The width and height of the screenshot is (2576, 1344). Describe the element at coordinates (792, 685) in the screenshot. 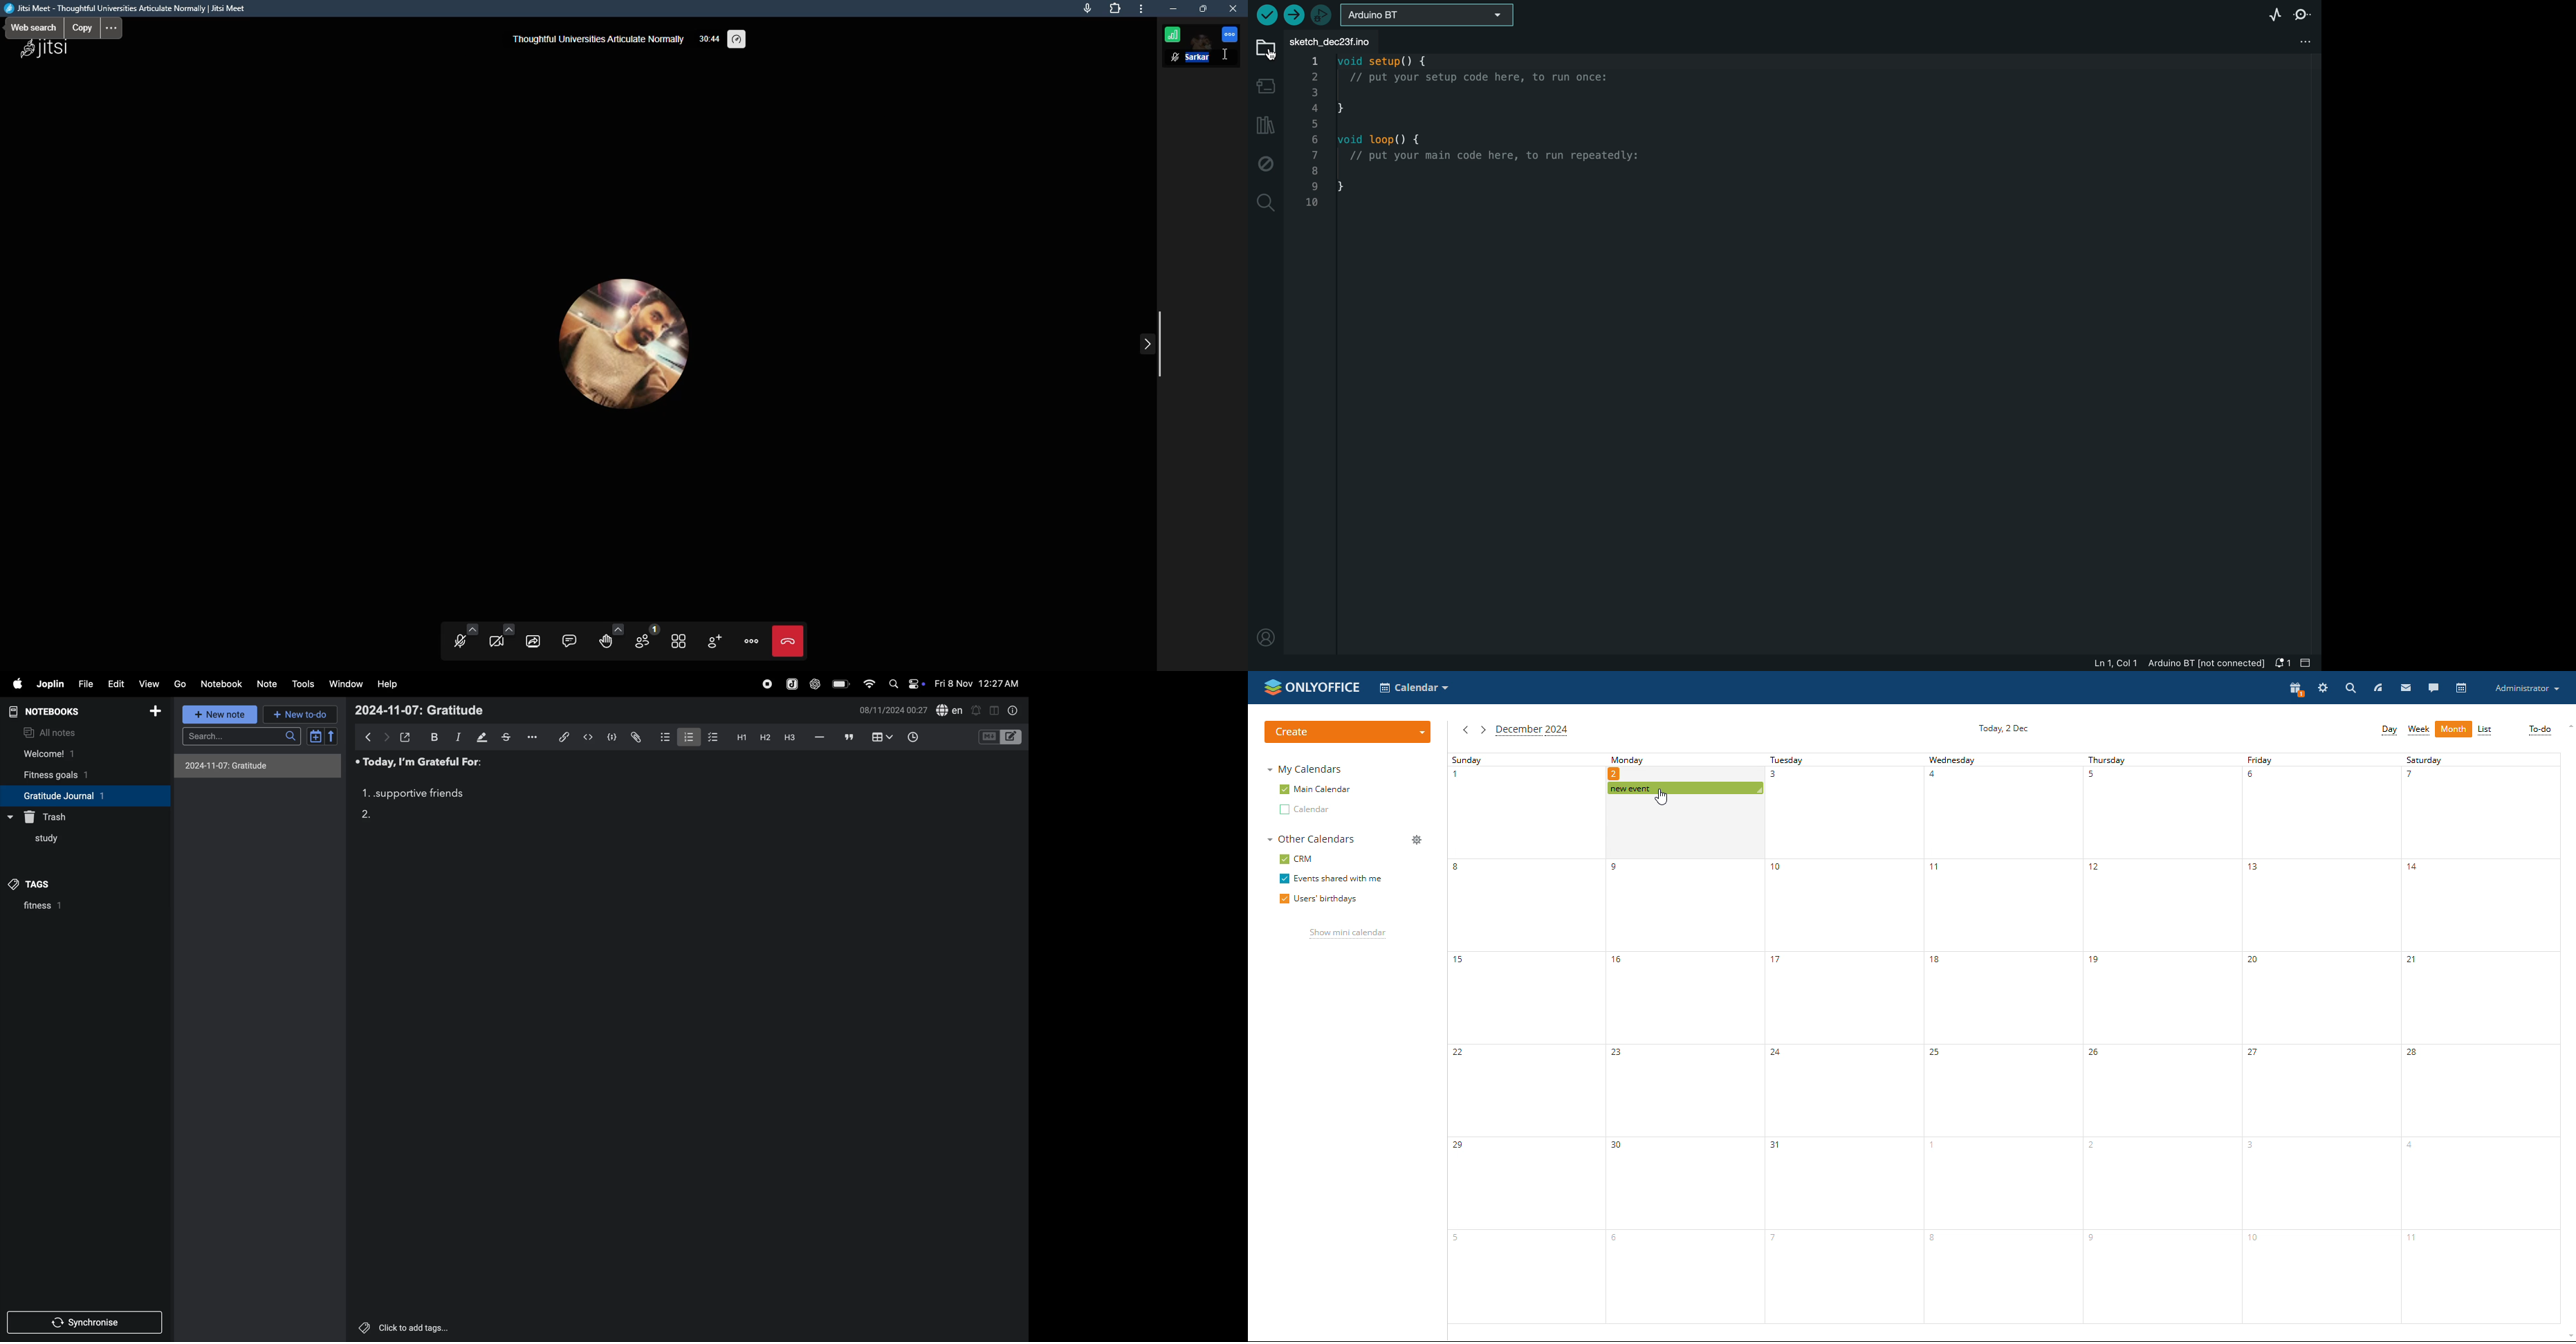

I see `joplin menu` at that location.